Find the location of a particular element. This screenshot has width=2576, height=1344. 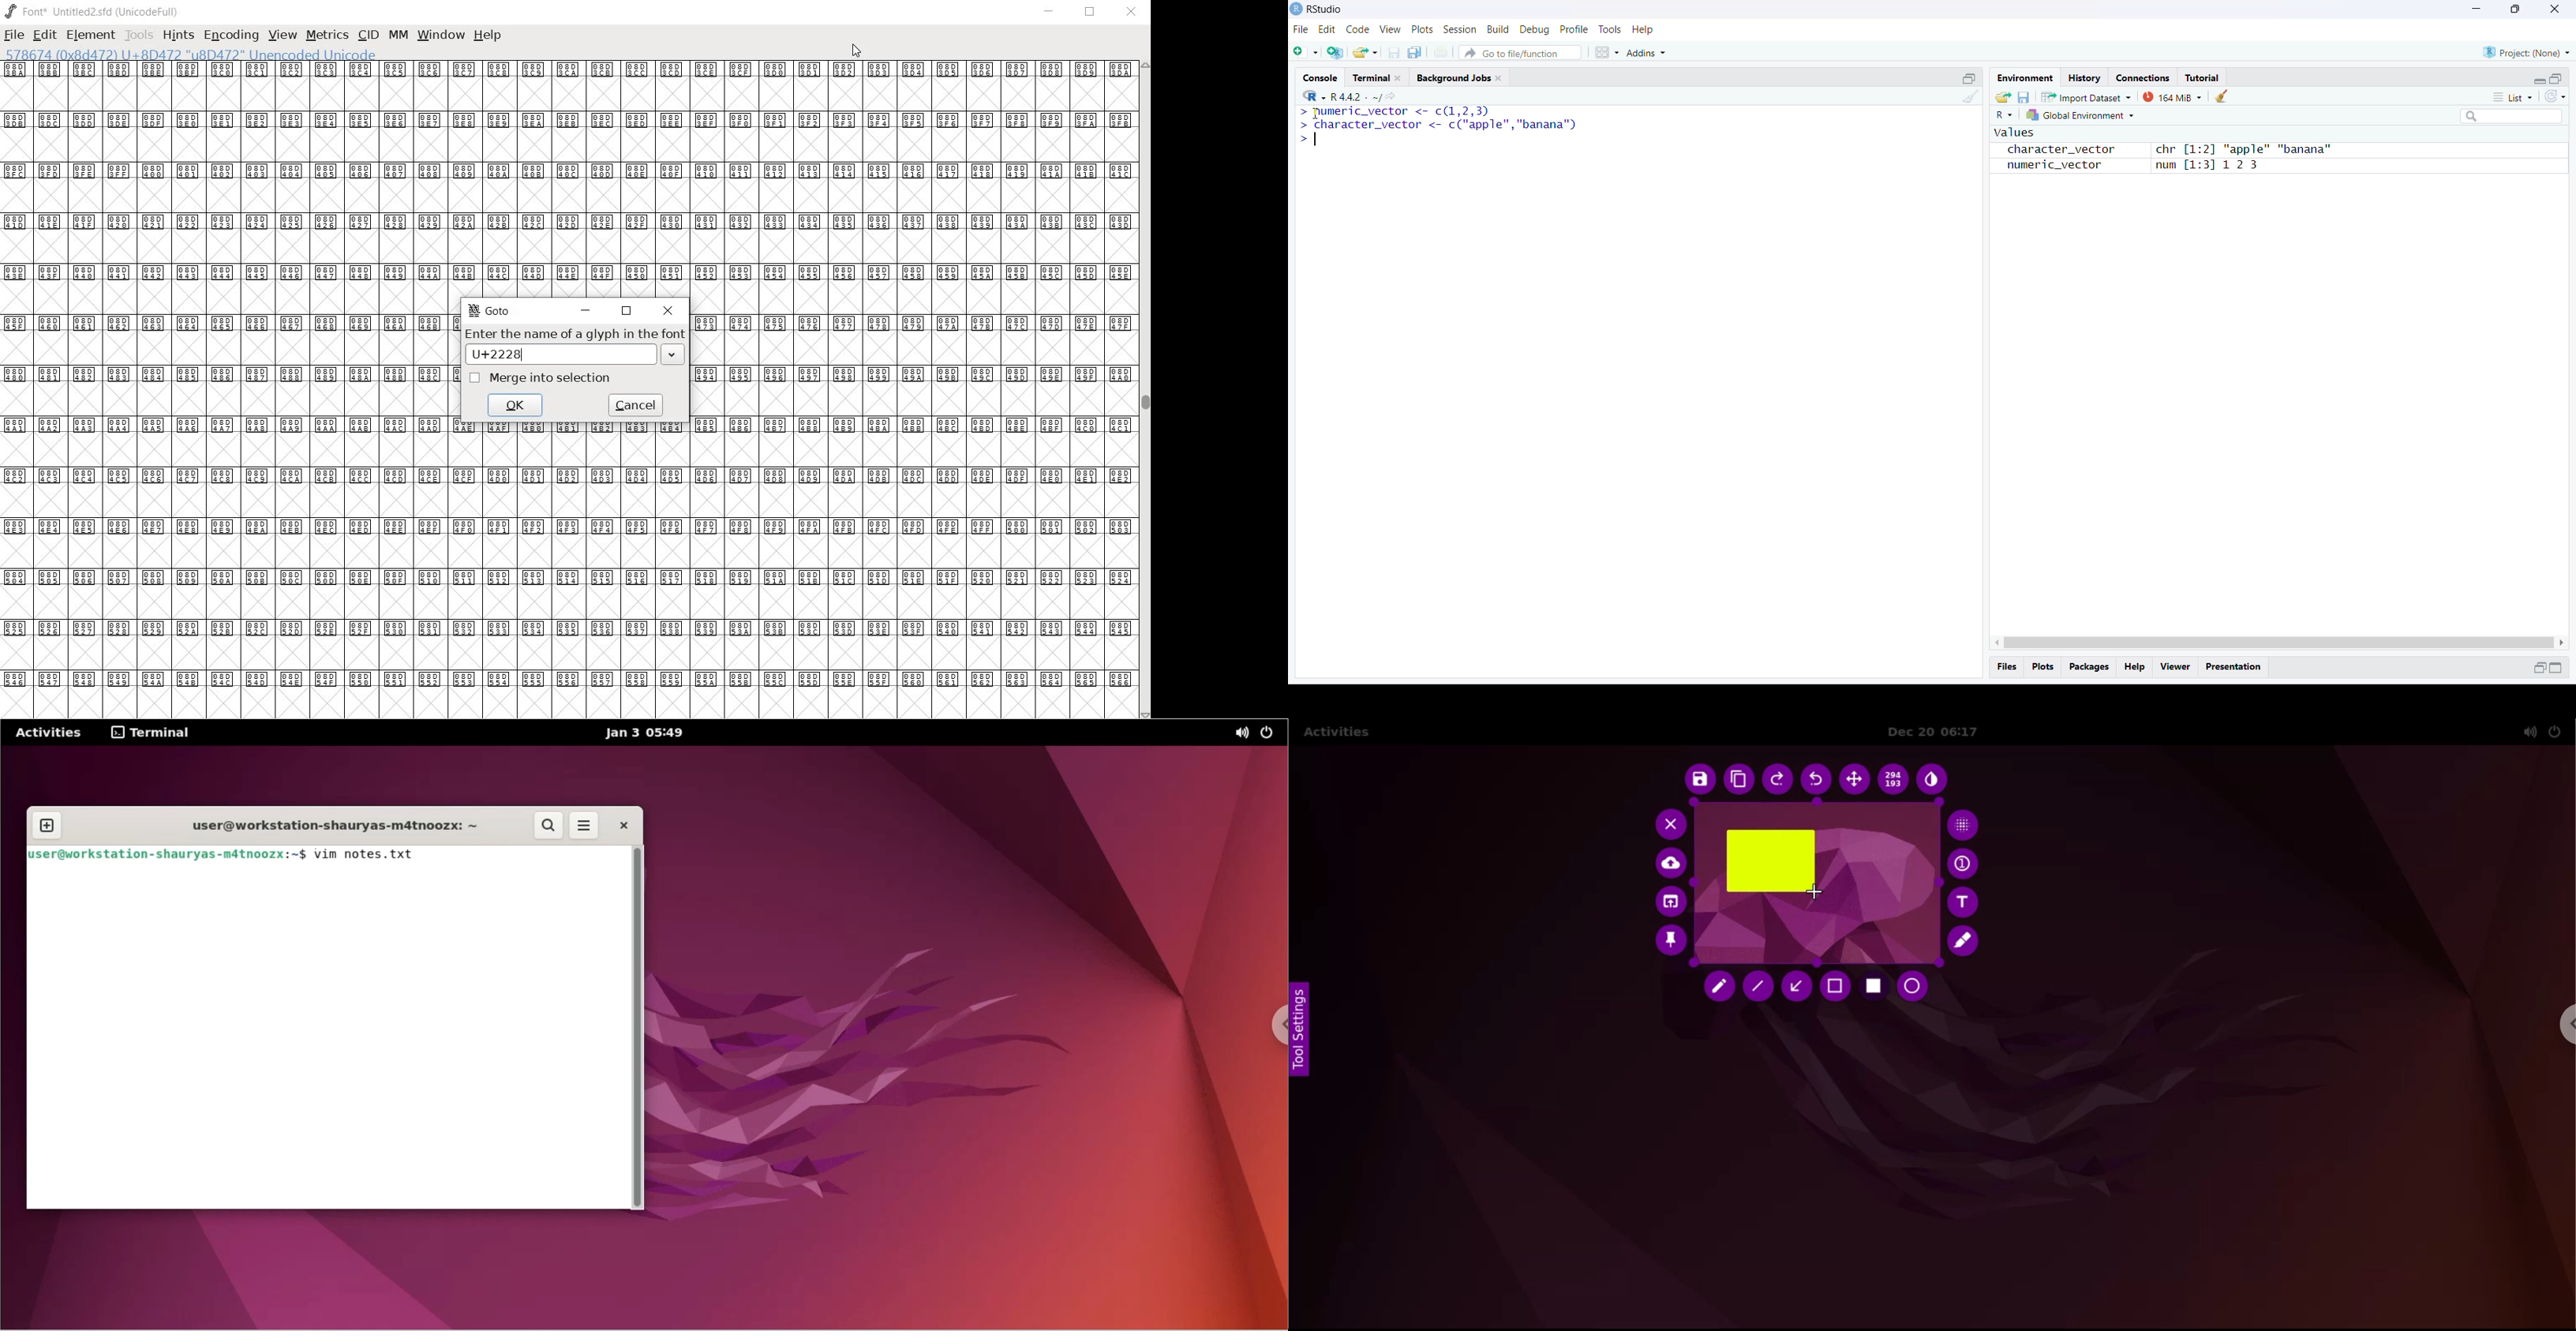

minimize is located at coordinates (2537, 668).